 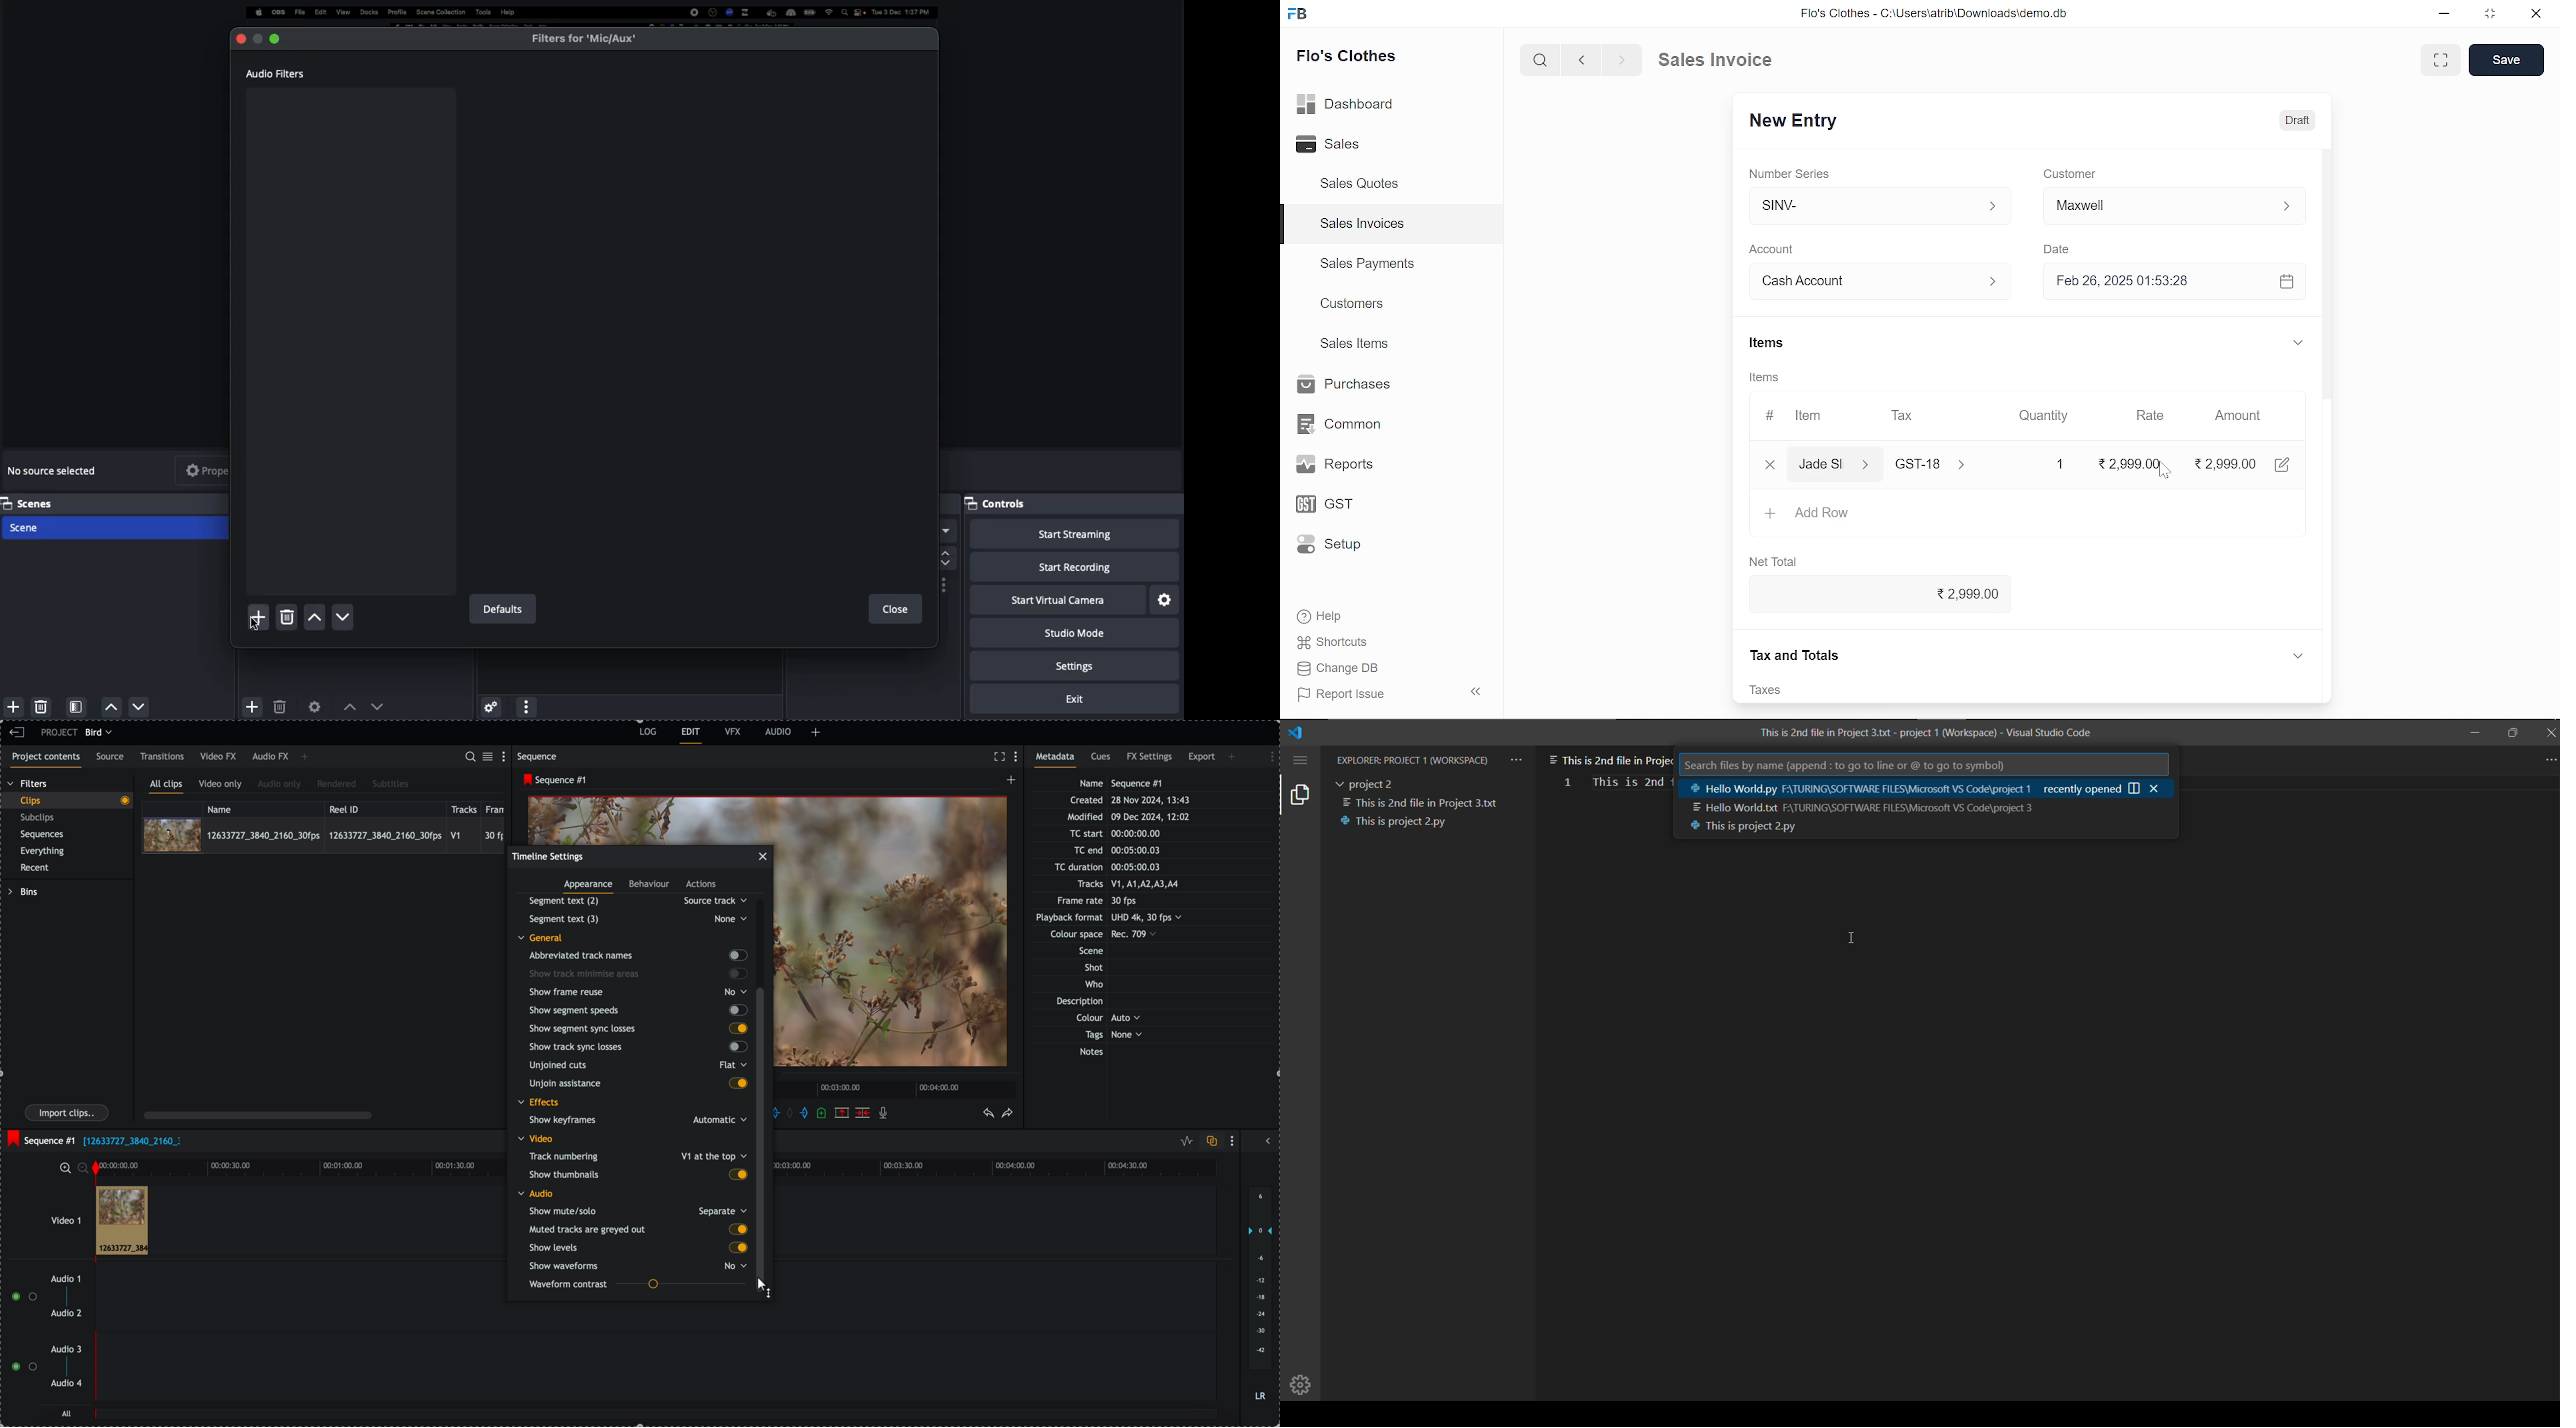 I want to click on video FX, so click(x=219, y=757).